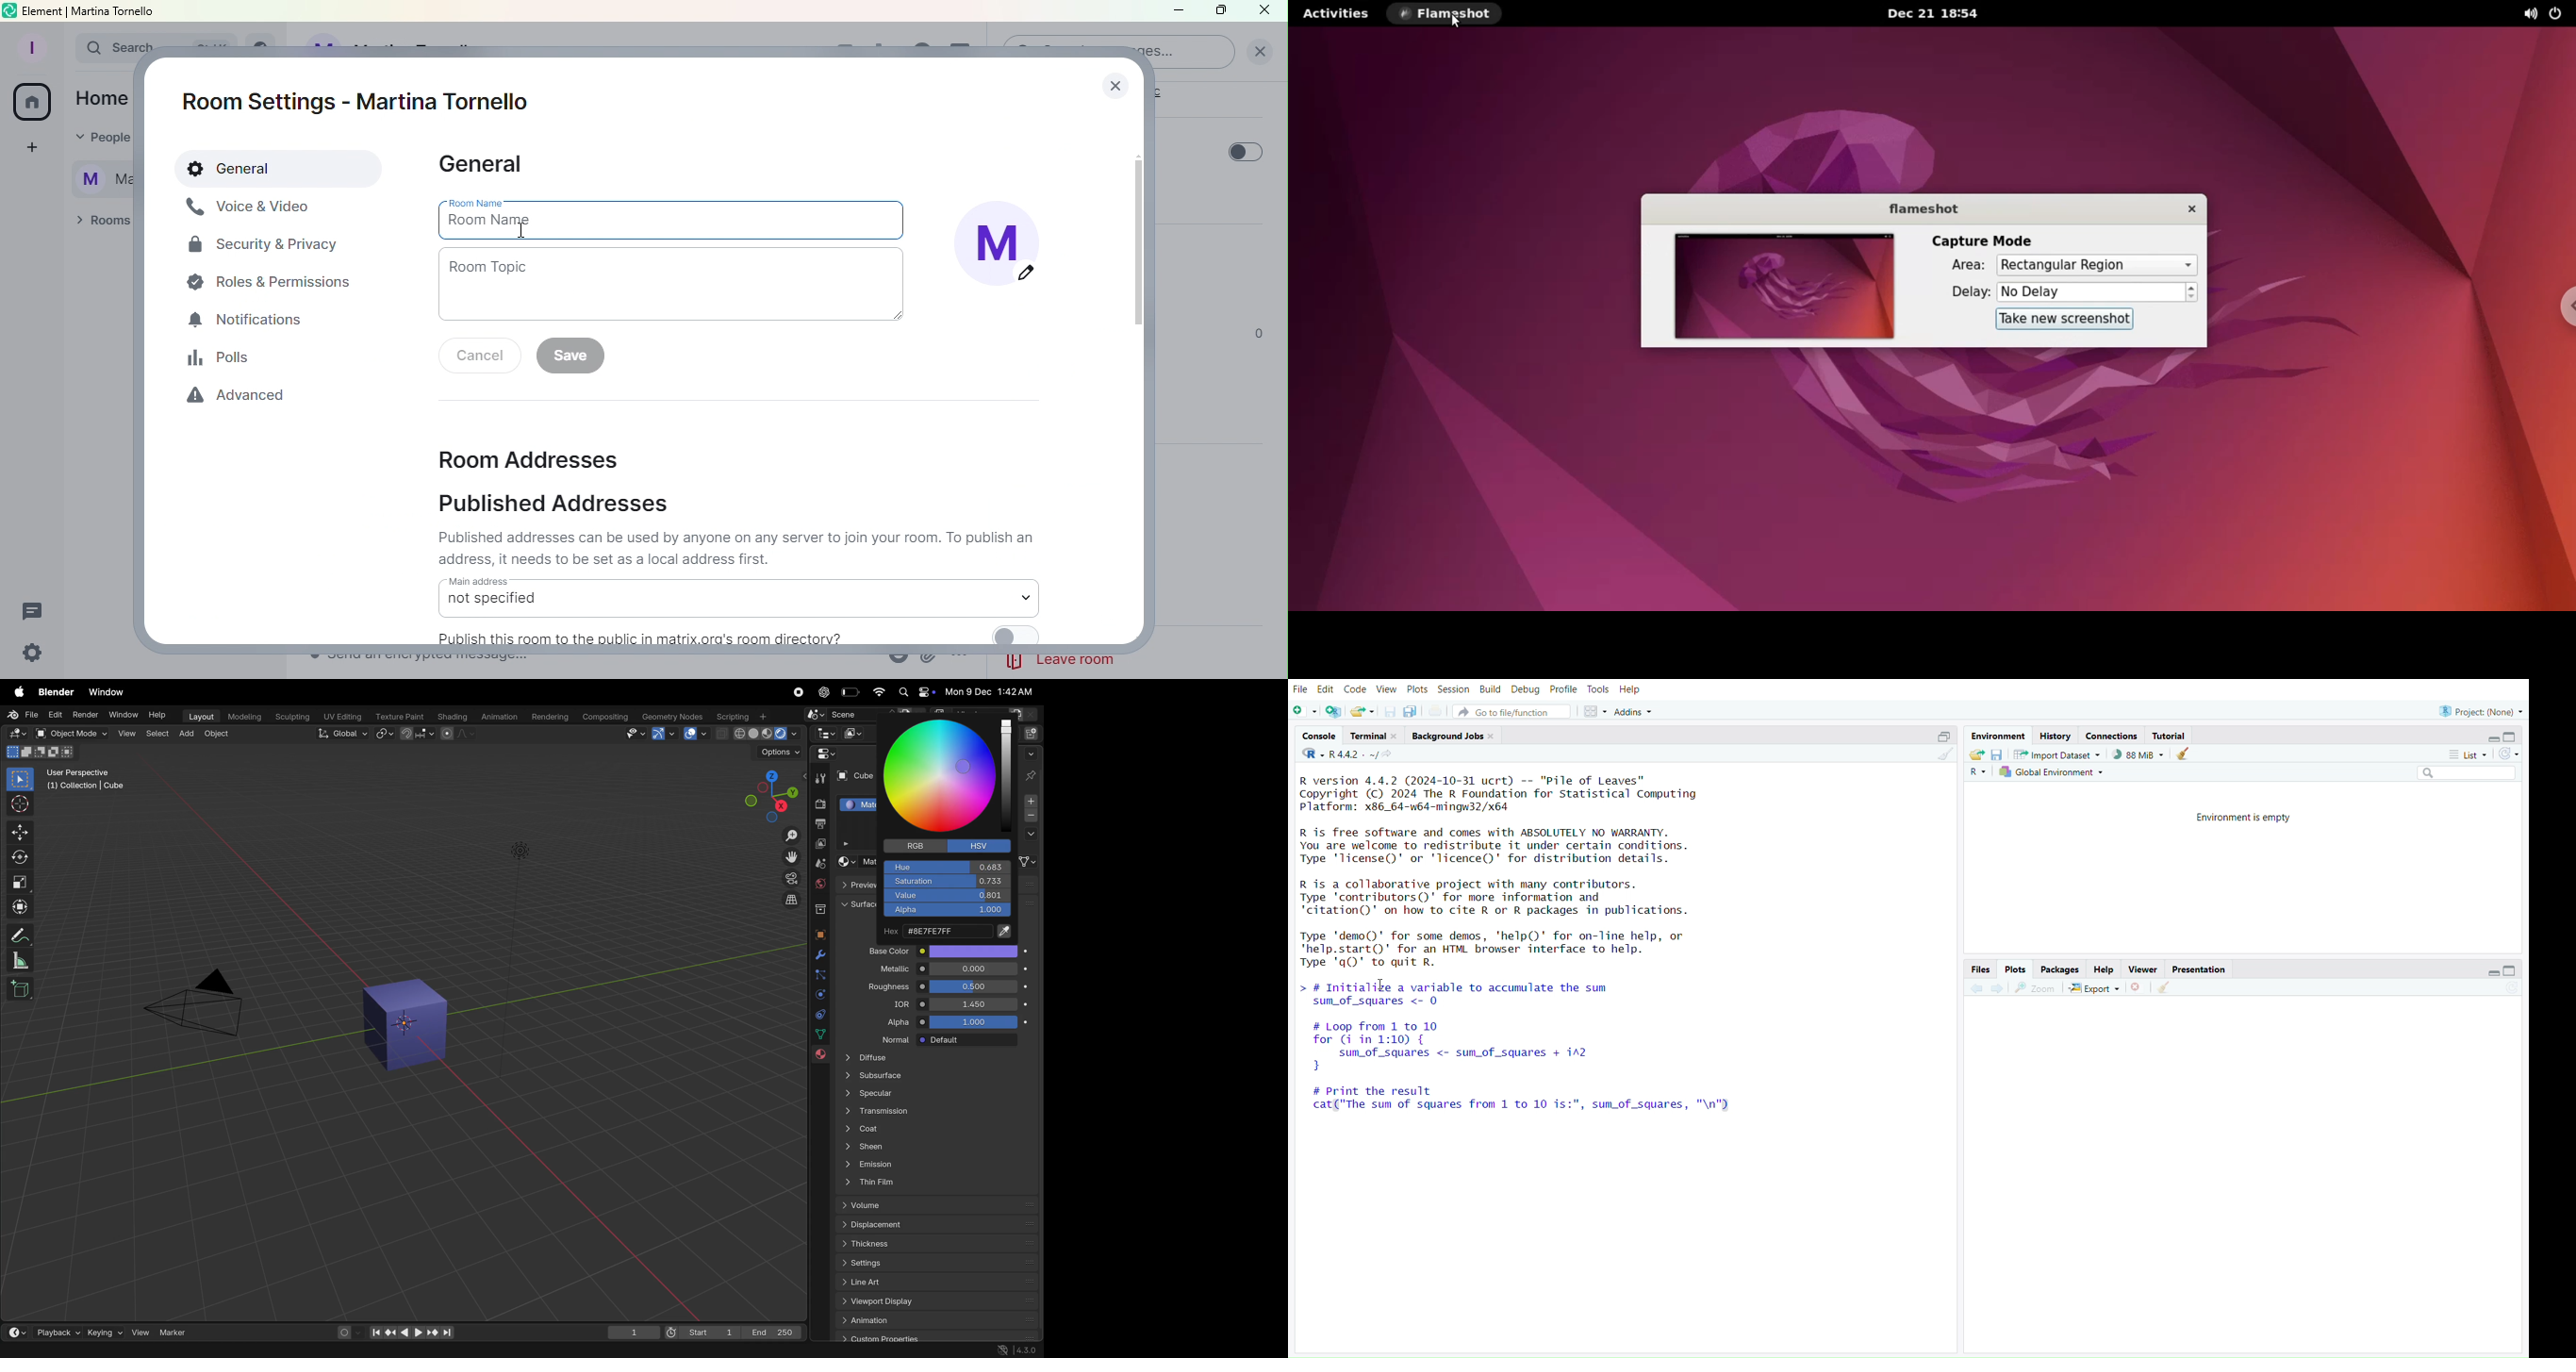  Describe the element at coordinates (2186, 755) in the screenshot. I see `clear objects` at that location.